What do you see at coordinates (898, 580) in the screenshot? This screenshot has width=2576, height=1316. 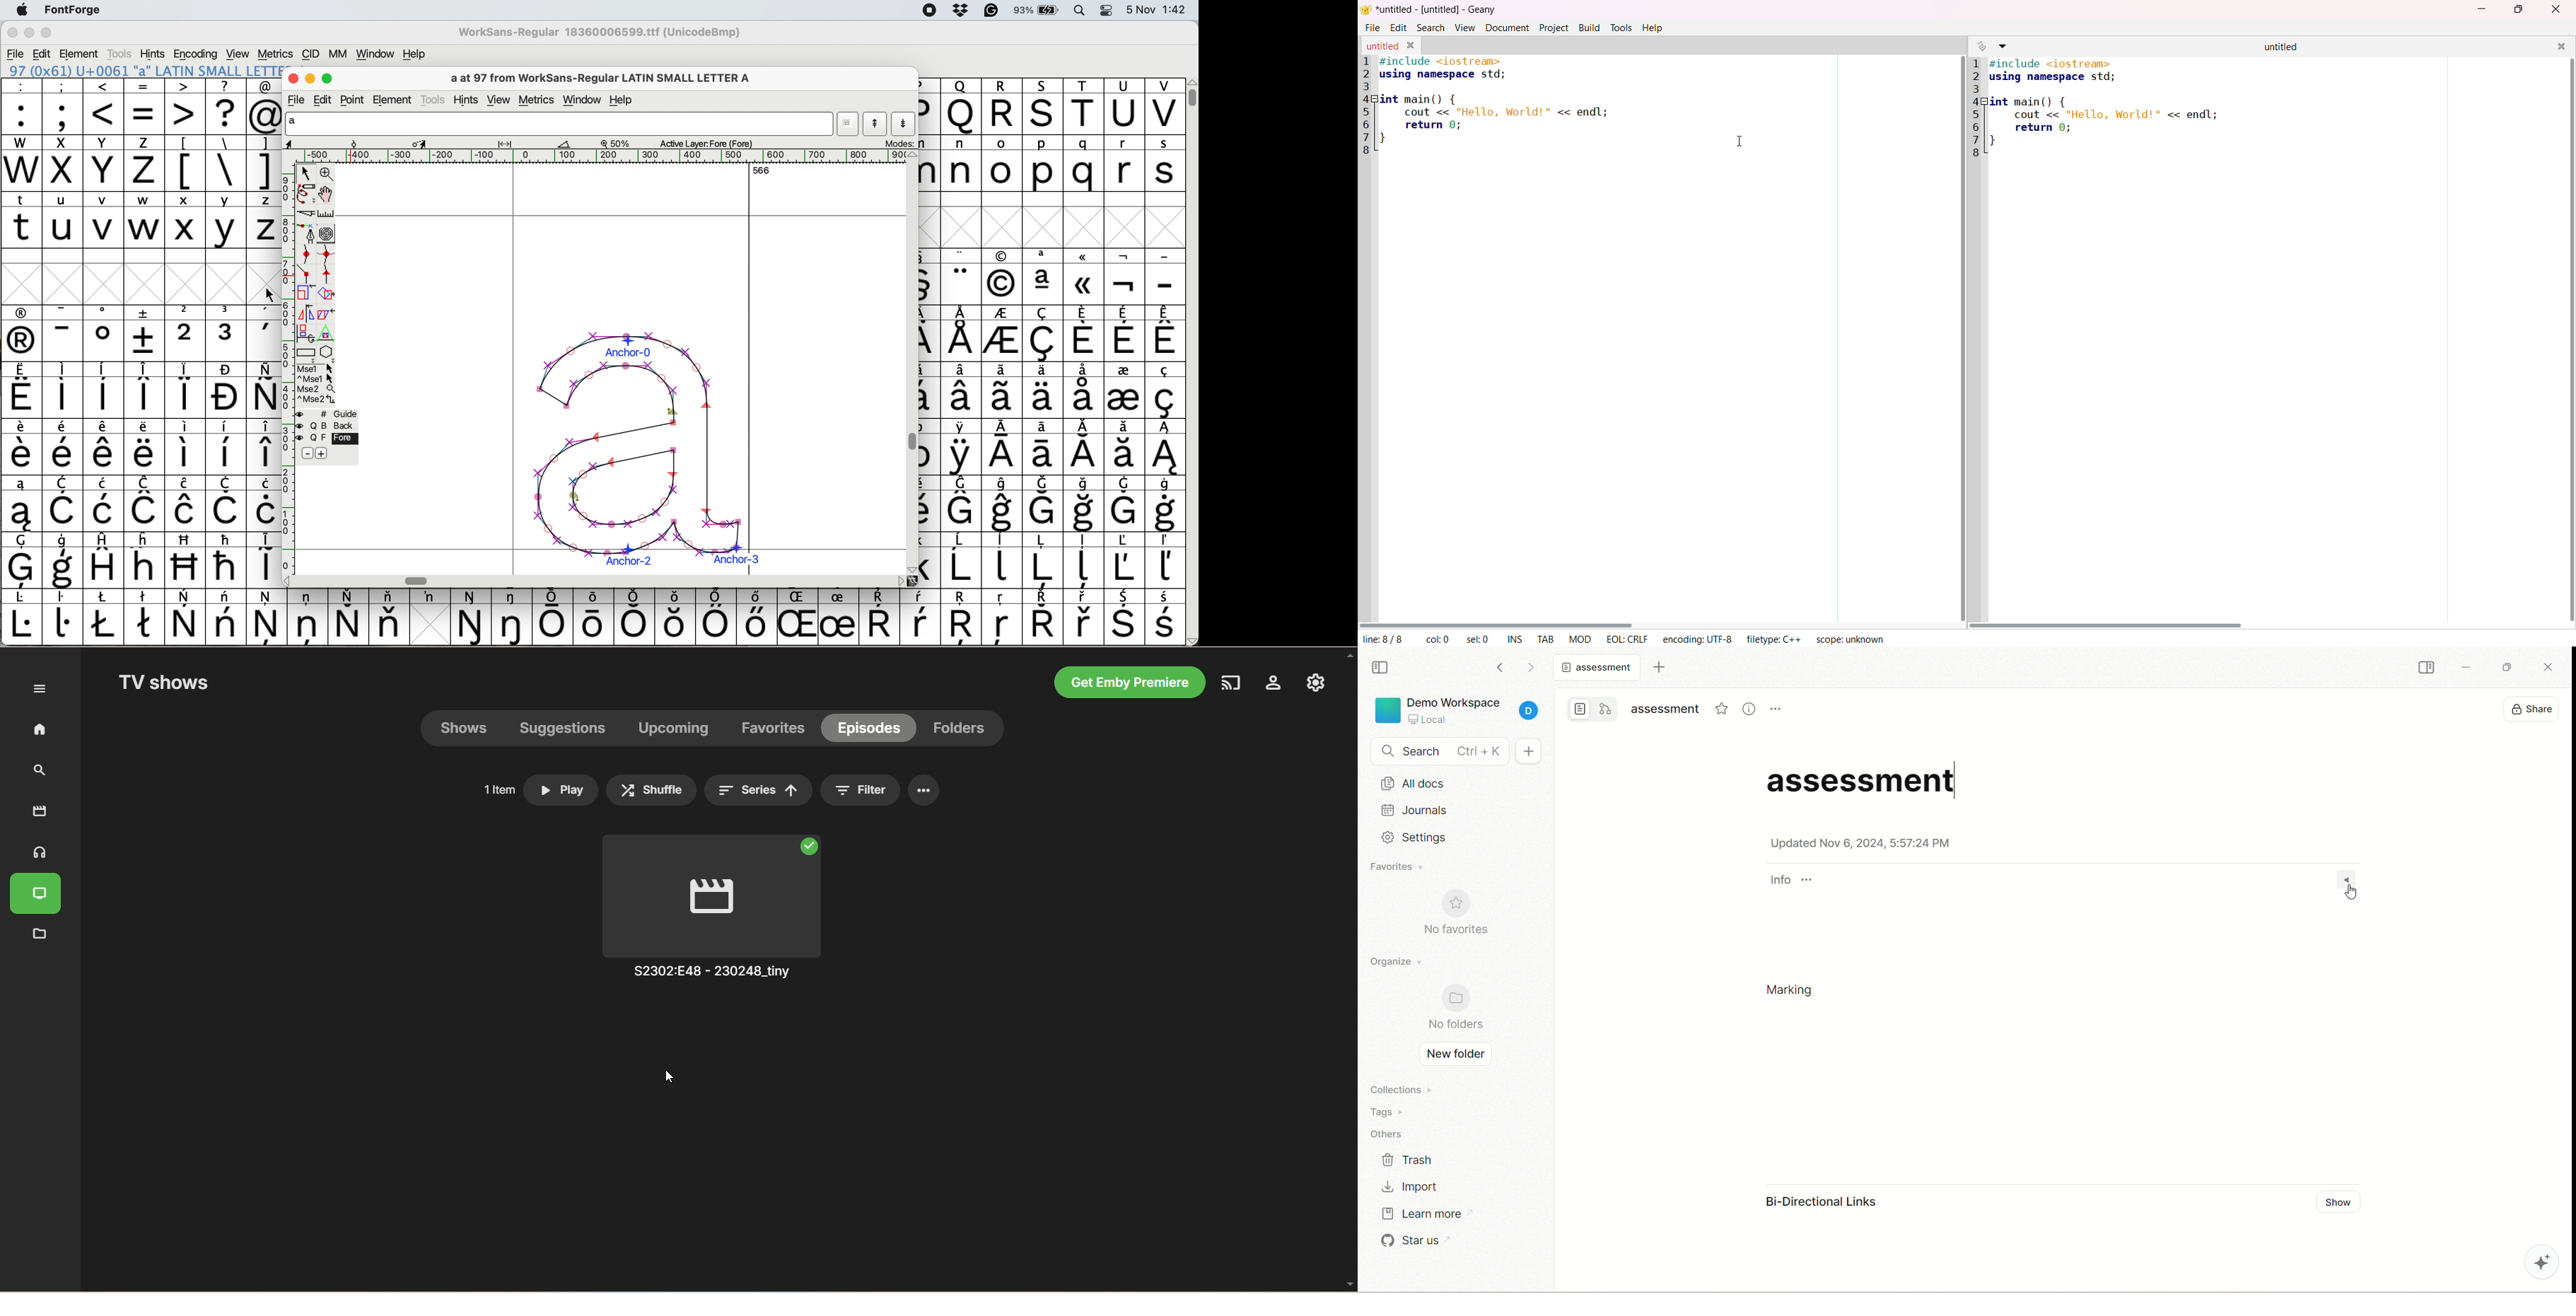 I see `scroll button` at bounding box center [898, 580].